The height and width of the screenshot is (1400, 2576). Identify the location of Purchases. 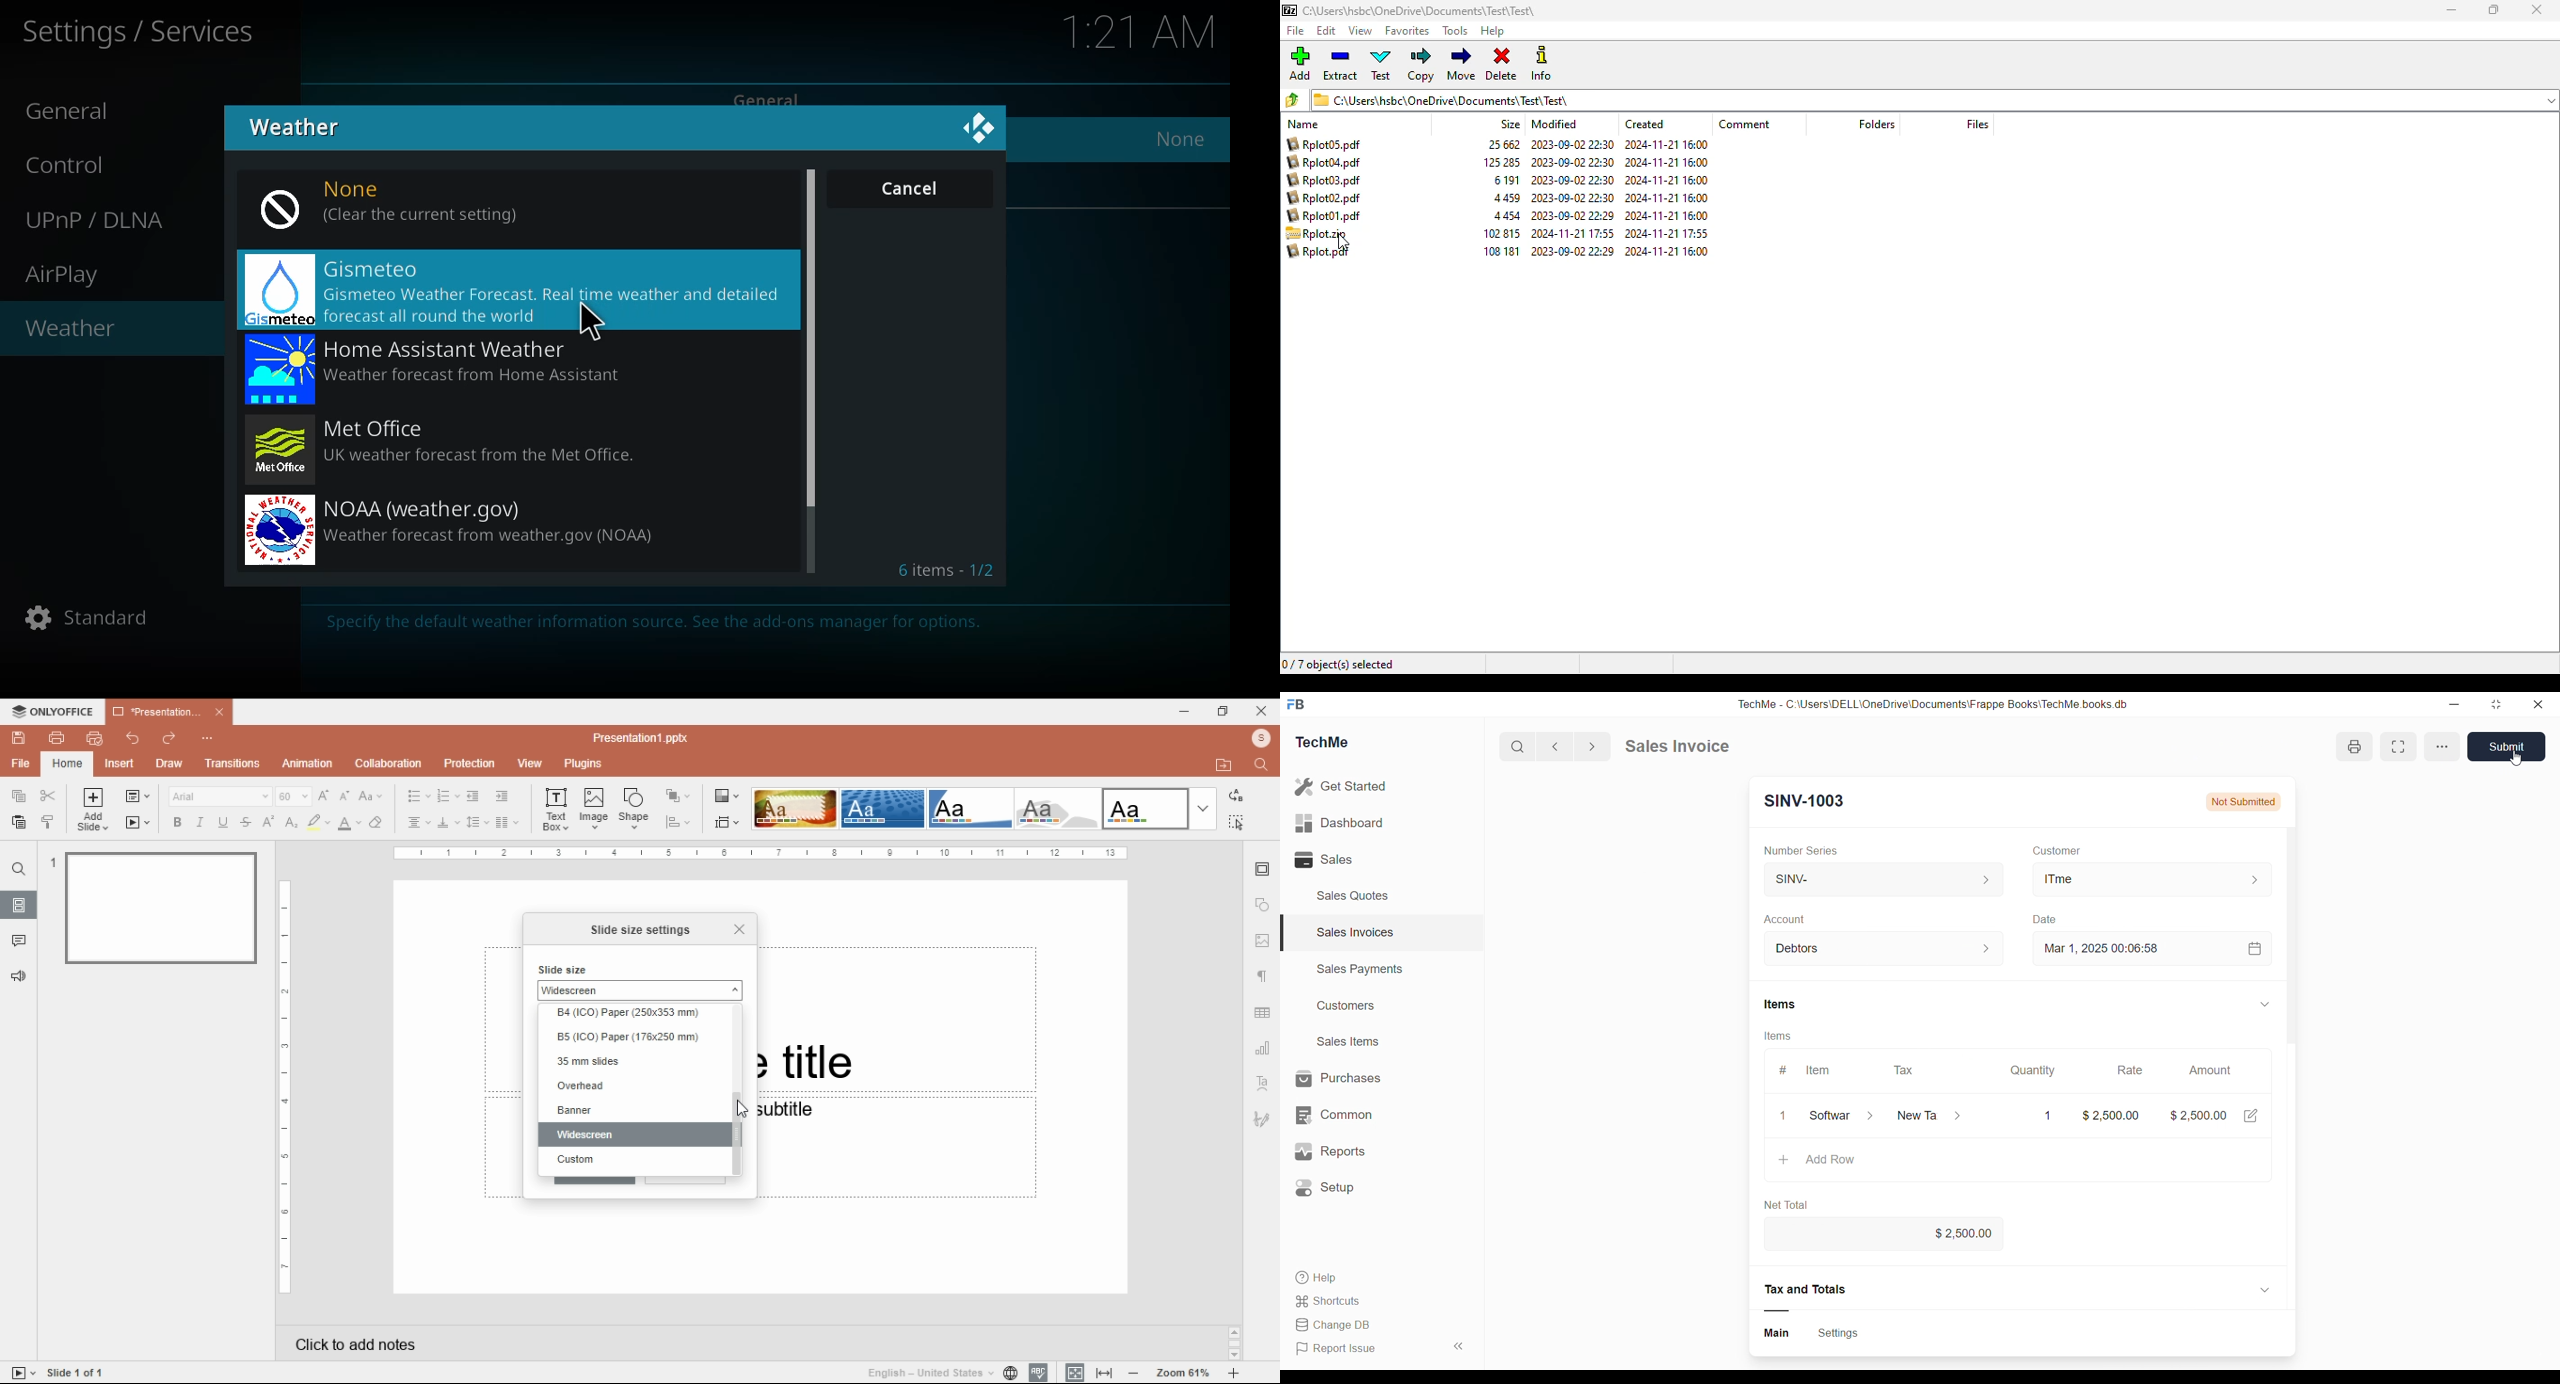
(1351, 1077).